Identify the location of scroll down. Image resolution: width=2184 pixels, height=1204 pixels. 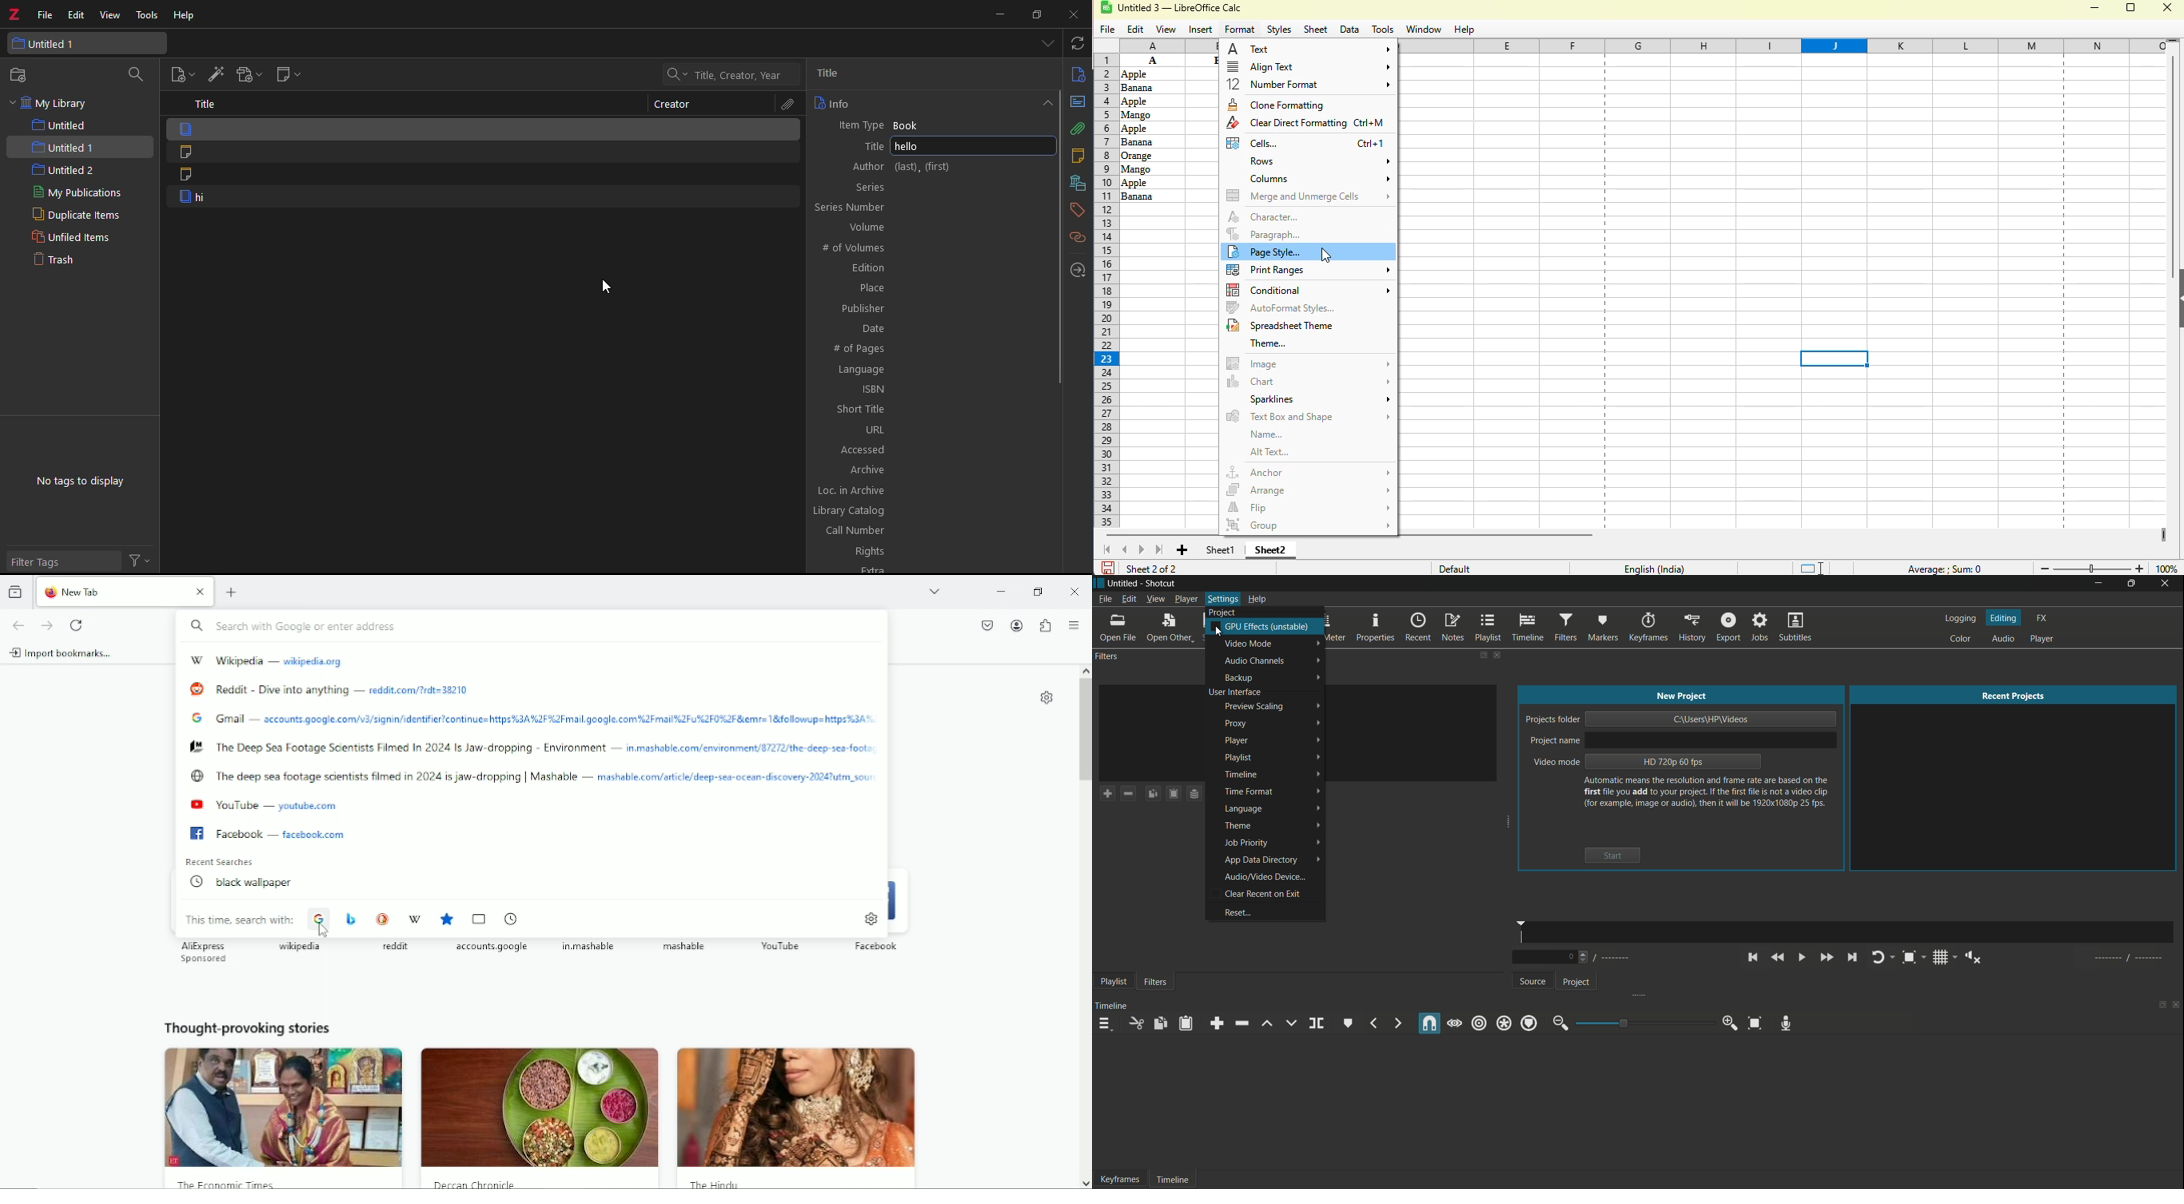
(1084, 1181).